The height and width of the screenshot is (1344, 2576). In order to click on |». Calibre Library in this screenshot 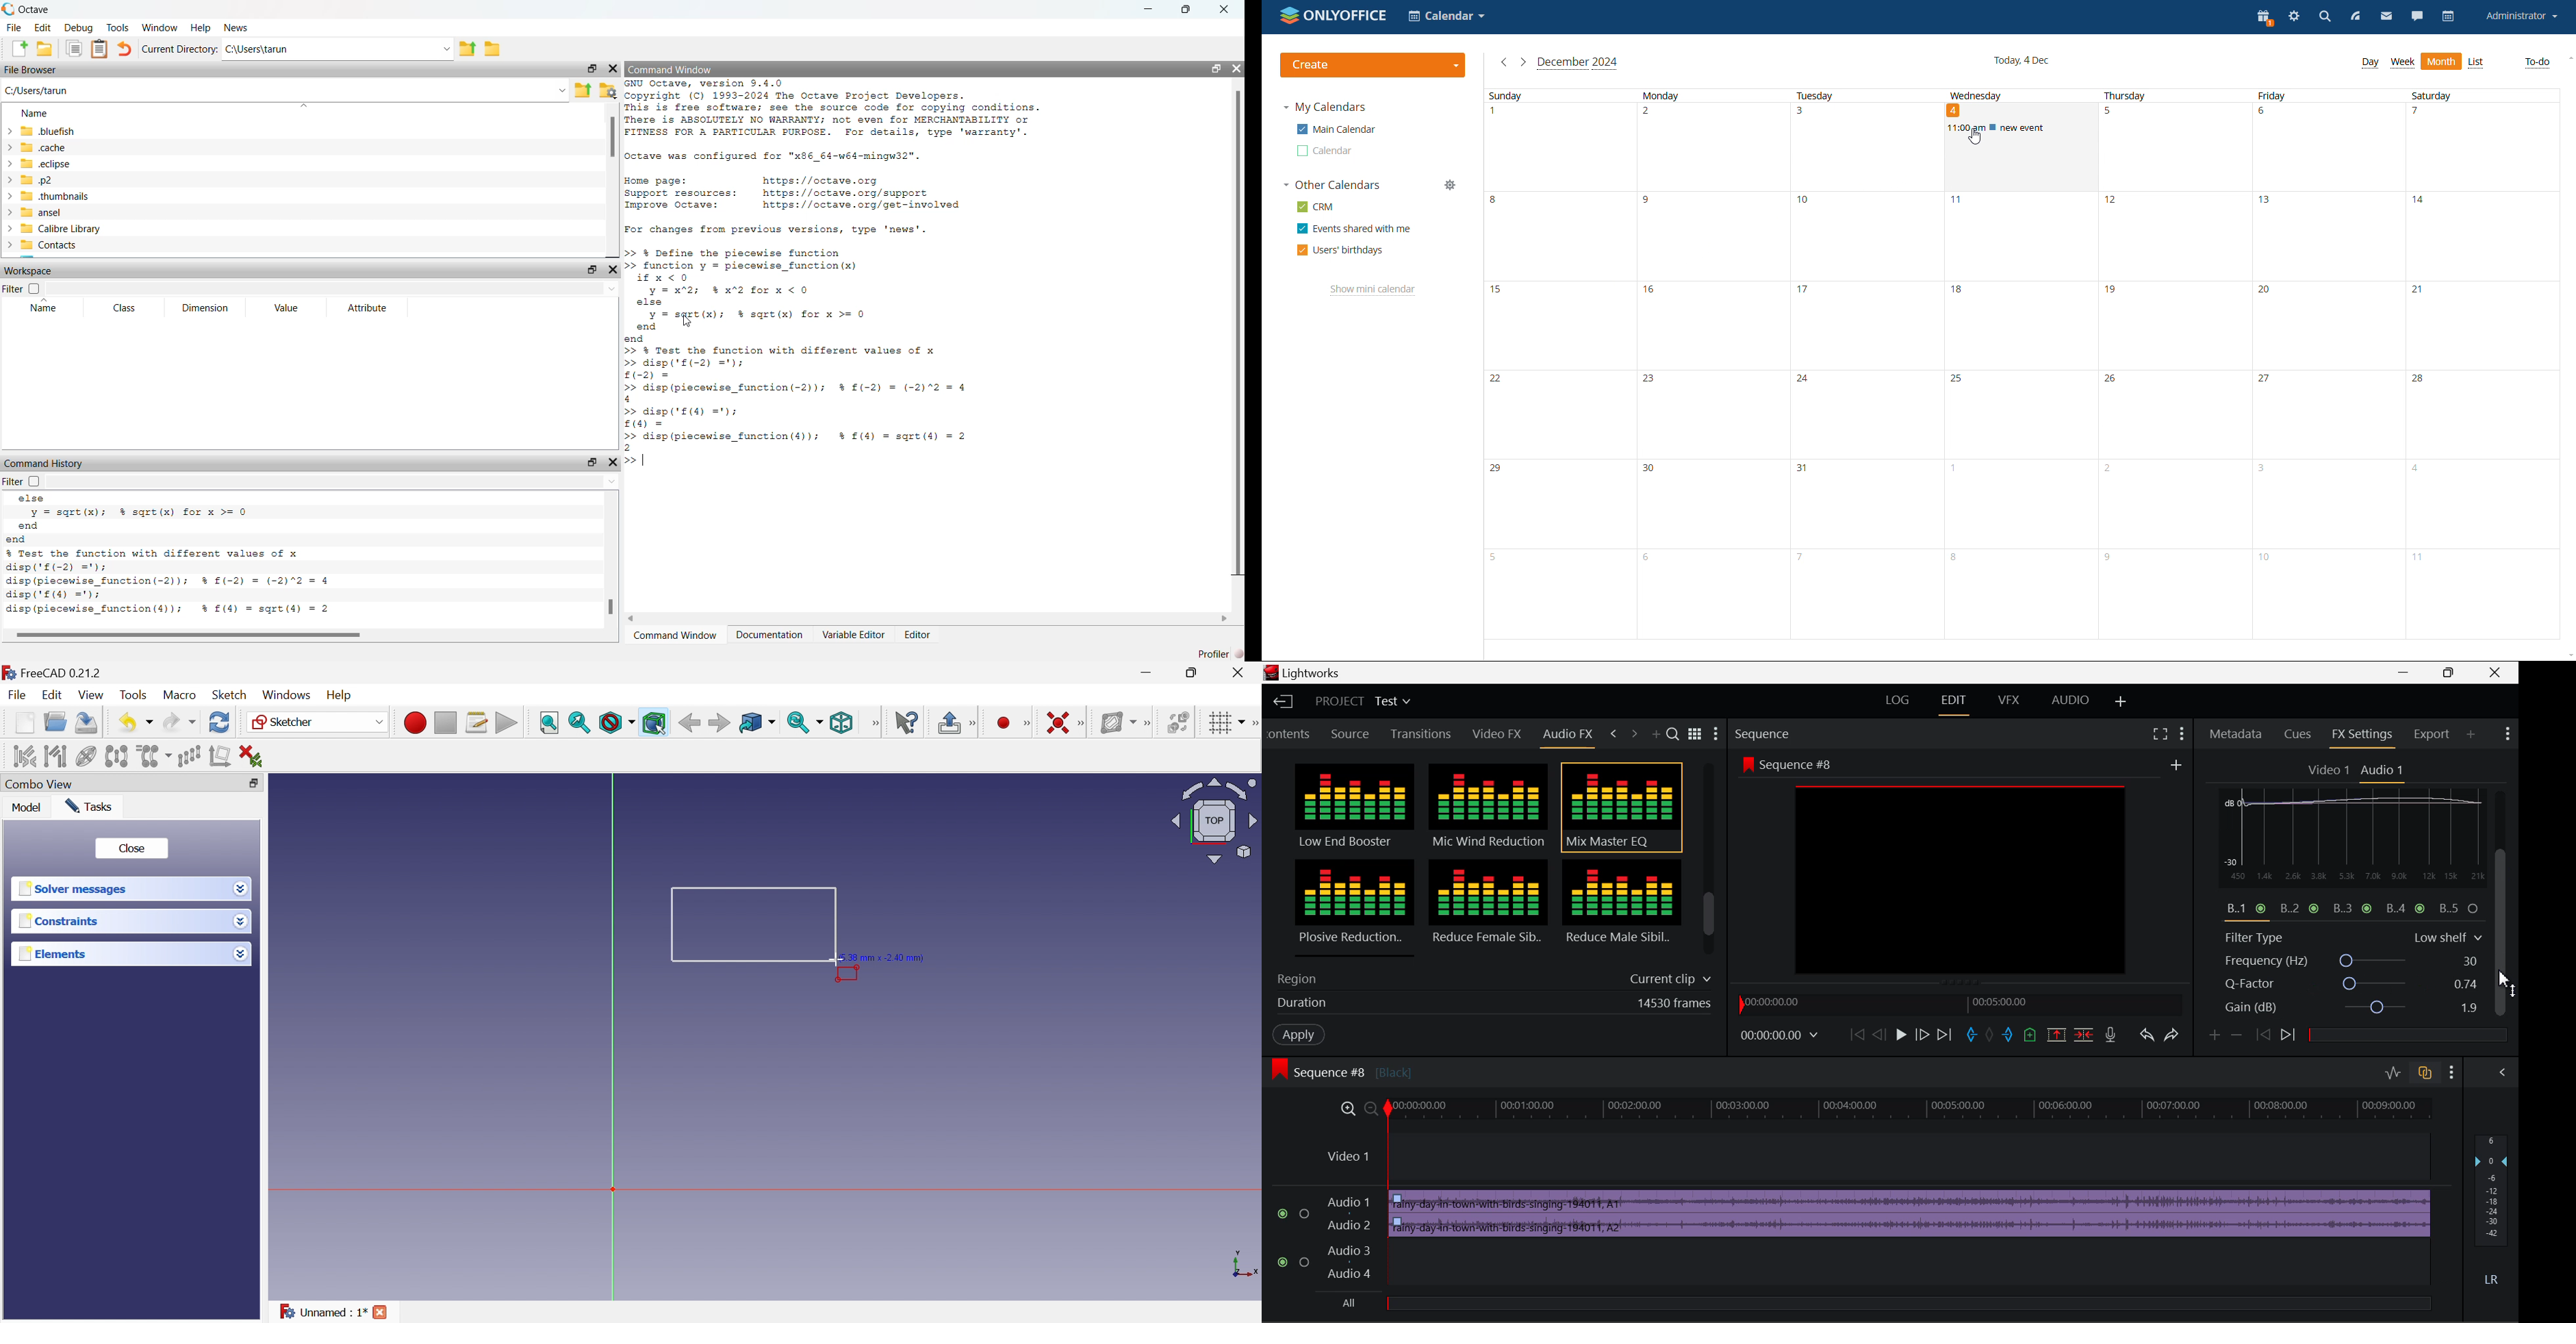, I will do `click(55, 229)`.